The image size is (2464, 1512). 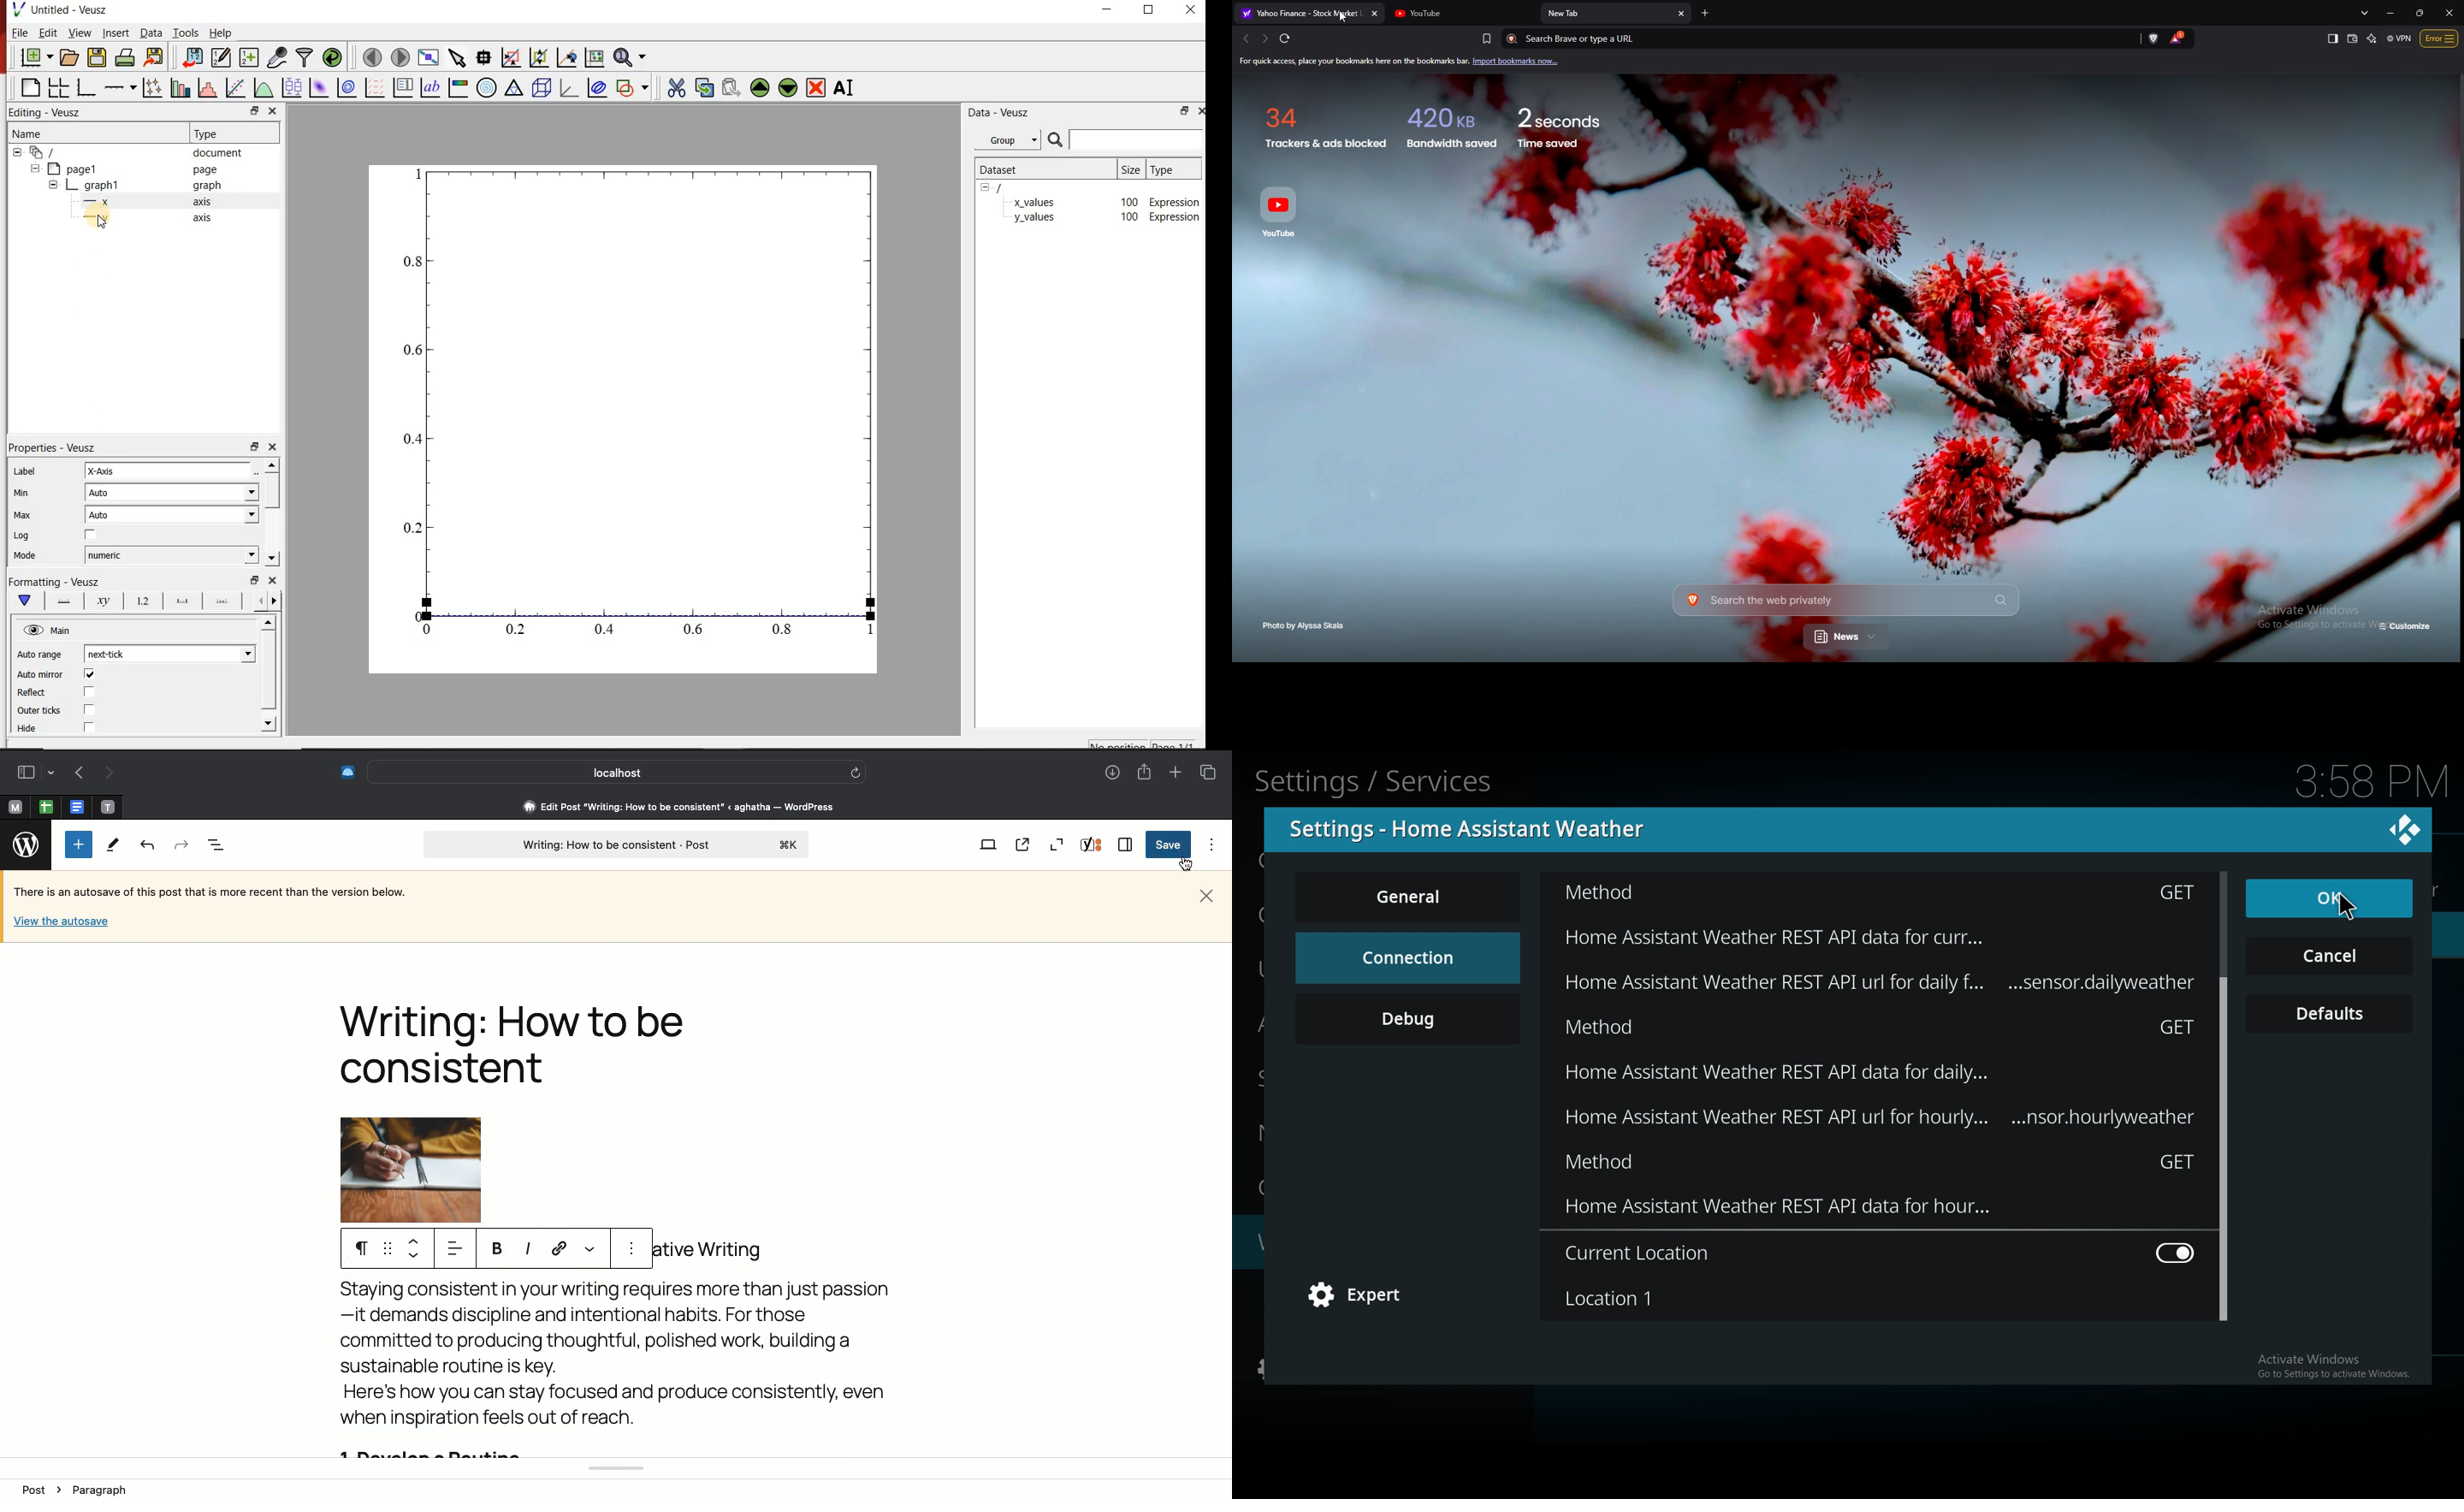 What do you see at coordinates (1878, 1298) in the screenshot?
I see `location` at bounding box center [1878, 1298].